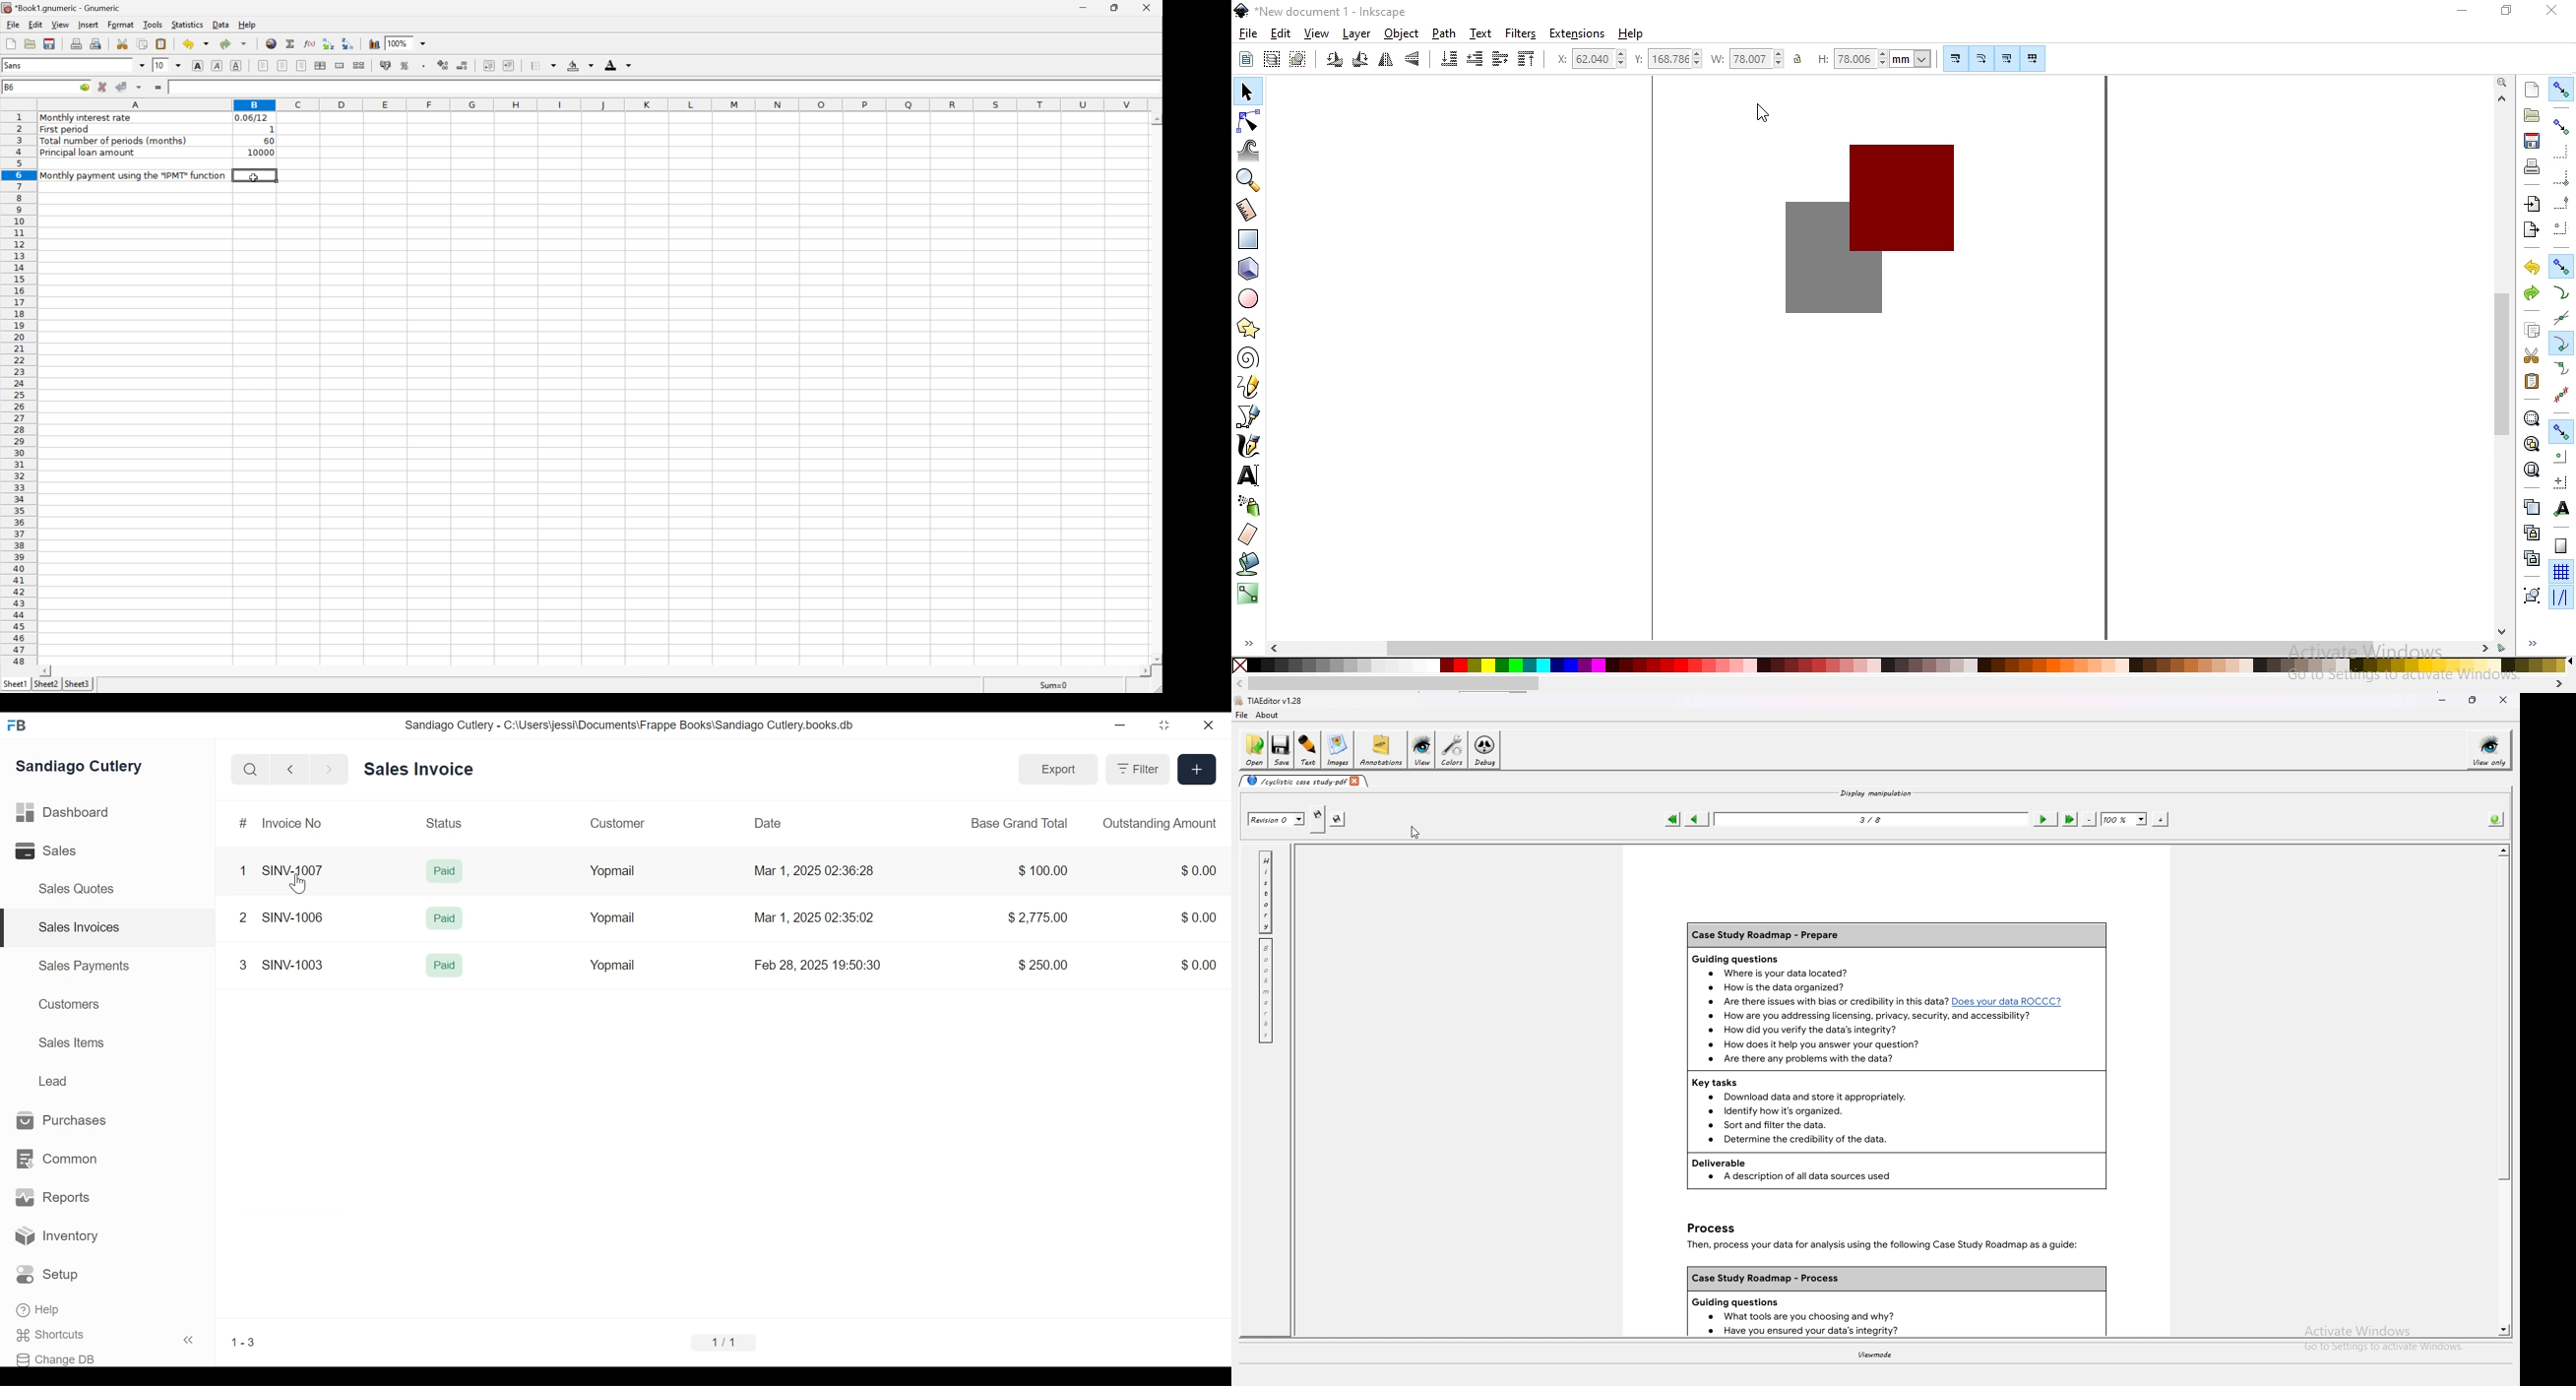  What do you see at coordinates (2531, 381) in the screenshot?
I see `paste` at bounding box center [2531, 381].